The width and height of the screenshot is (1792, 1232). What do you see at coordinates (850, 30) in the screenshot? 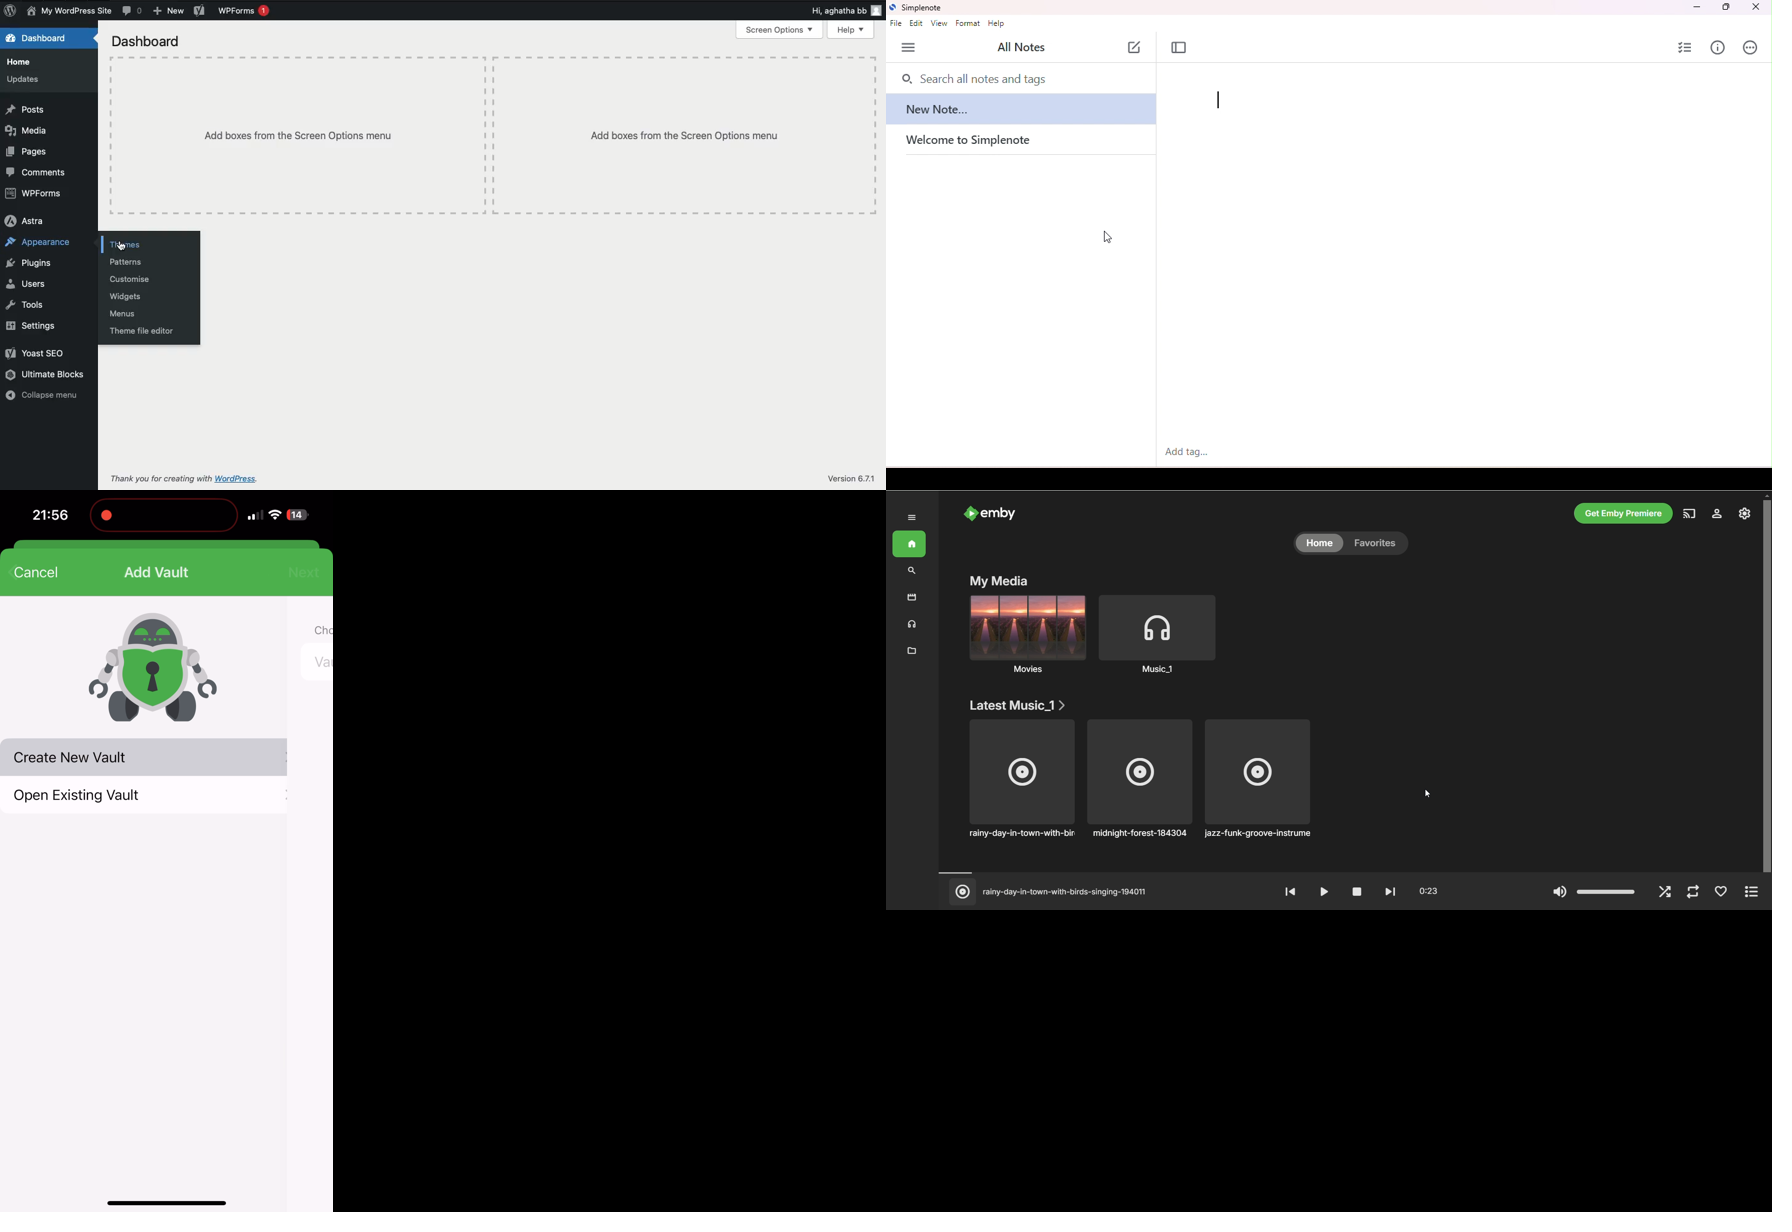
I see `Help` at bounding box center [850, 30].